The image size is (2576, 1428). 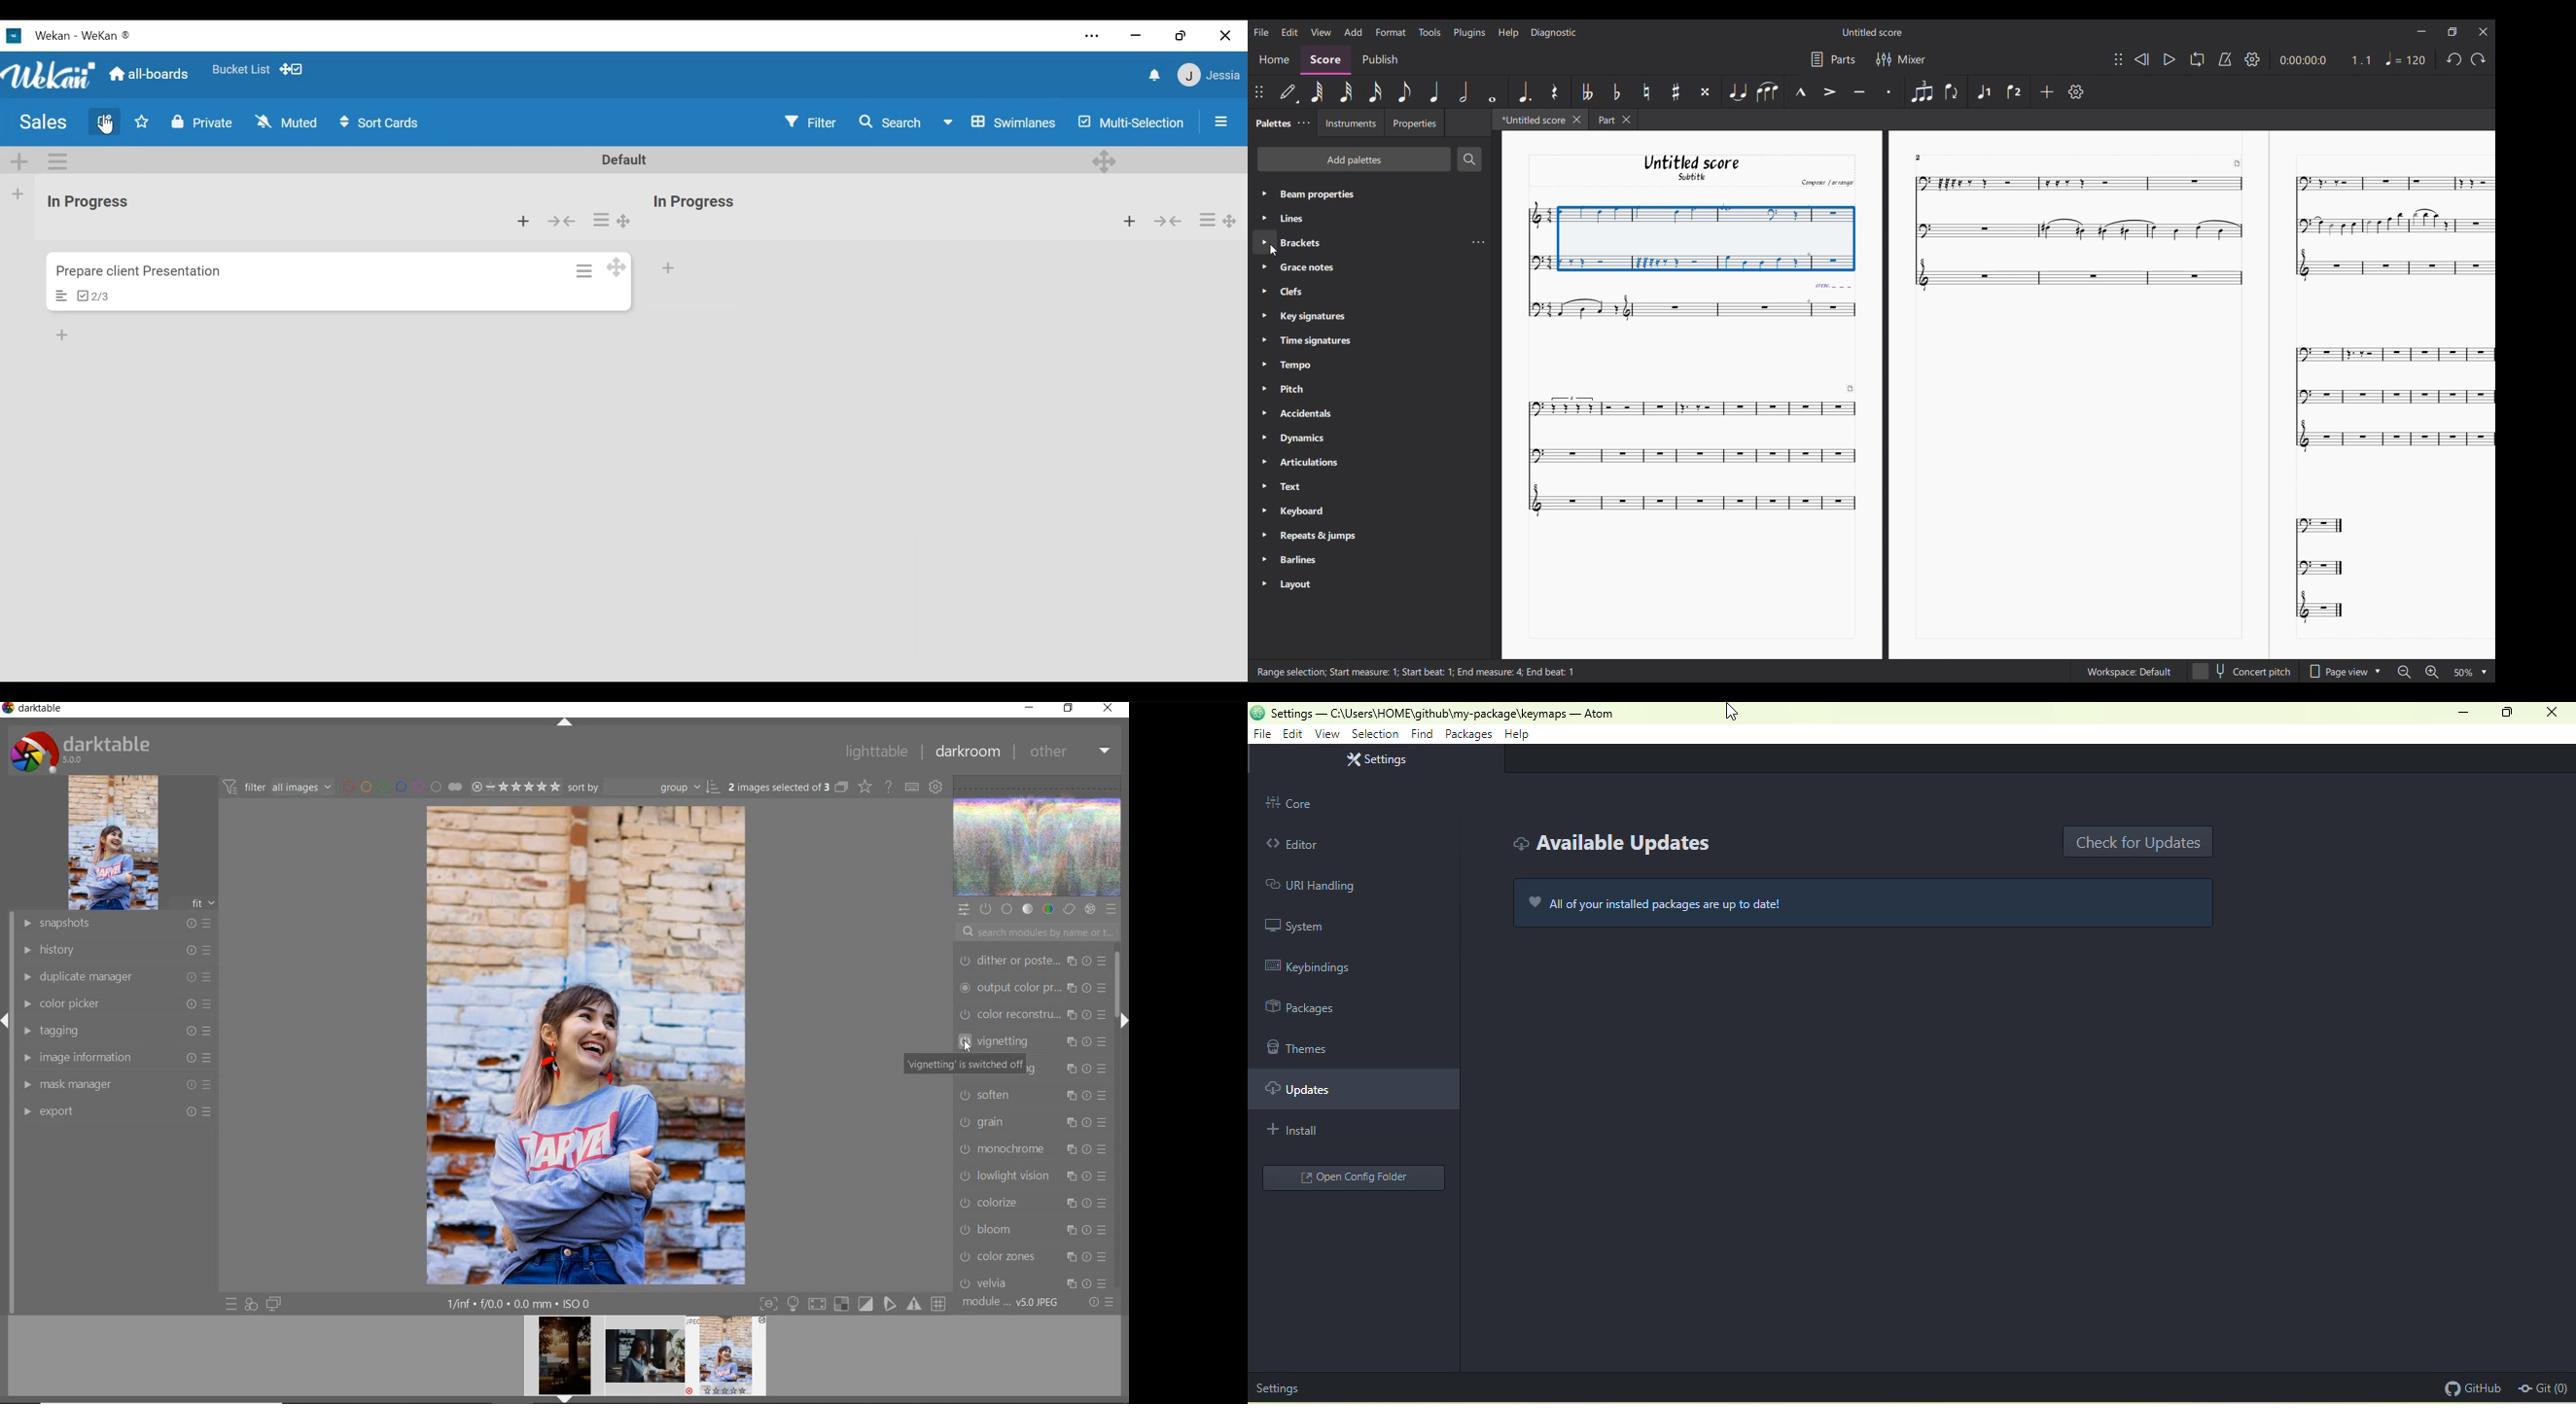 I want to click on 32nd note, so click(x=1347, y=92).